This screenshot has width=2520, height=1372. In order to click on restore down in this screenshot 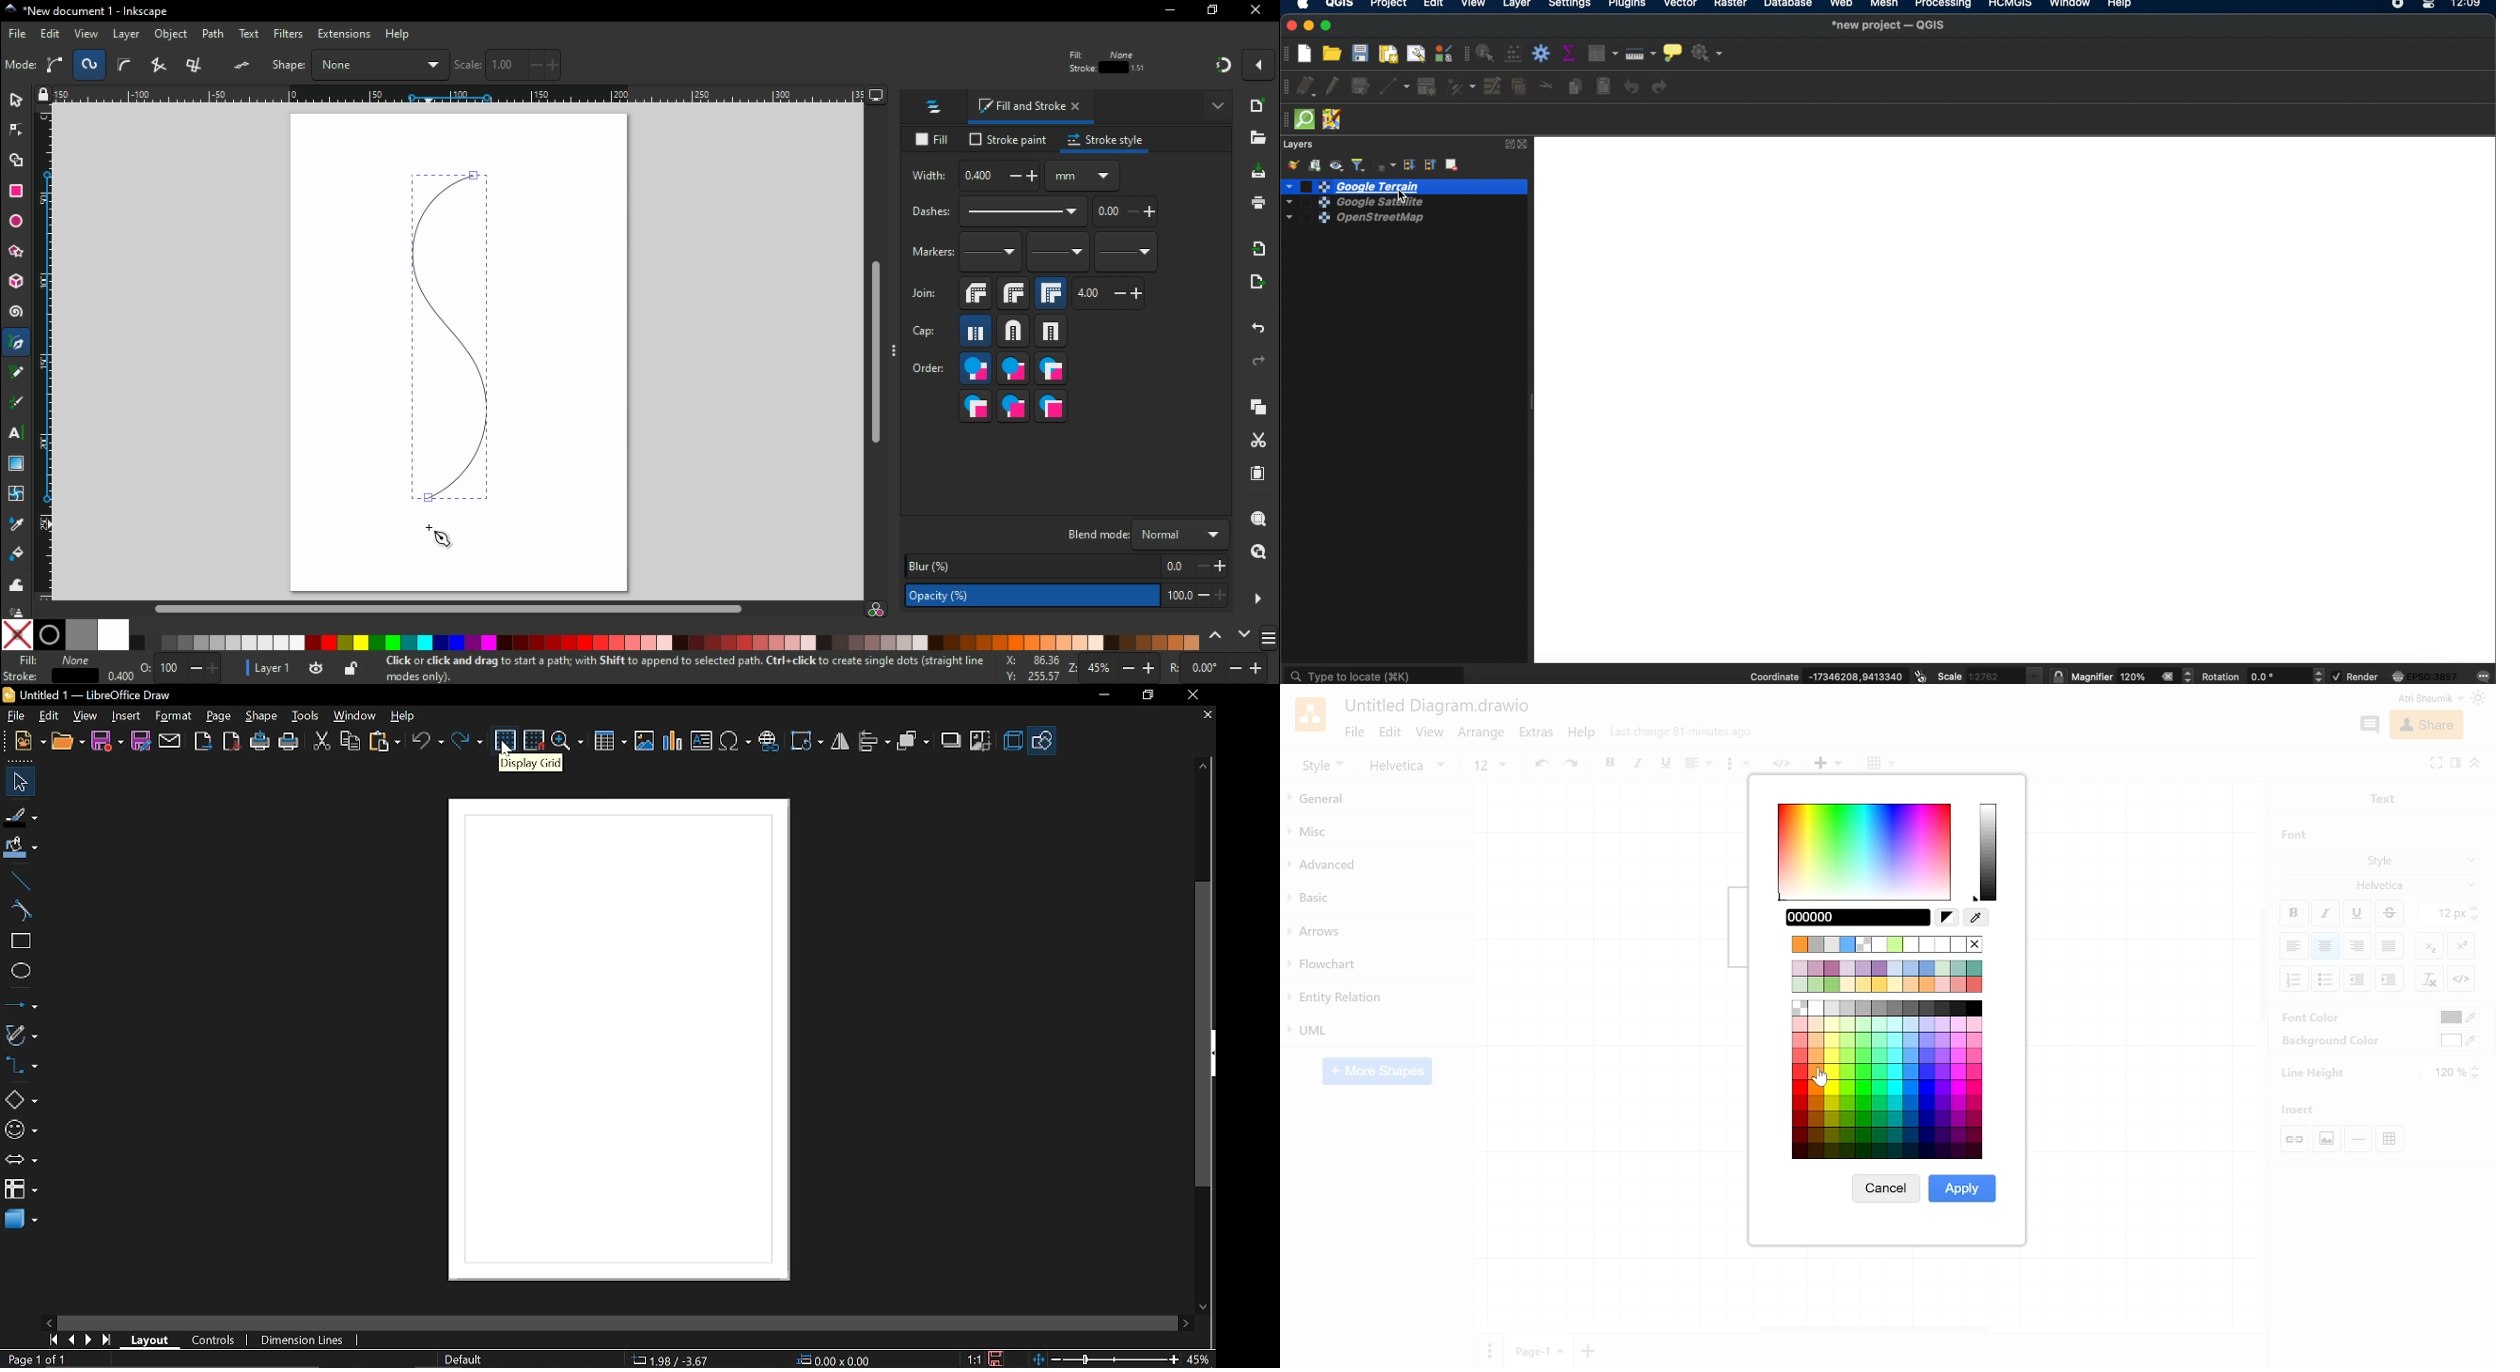, I will do `click(1147, 696)`.